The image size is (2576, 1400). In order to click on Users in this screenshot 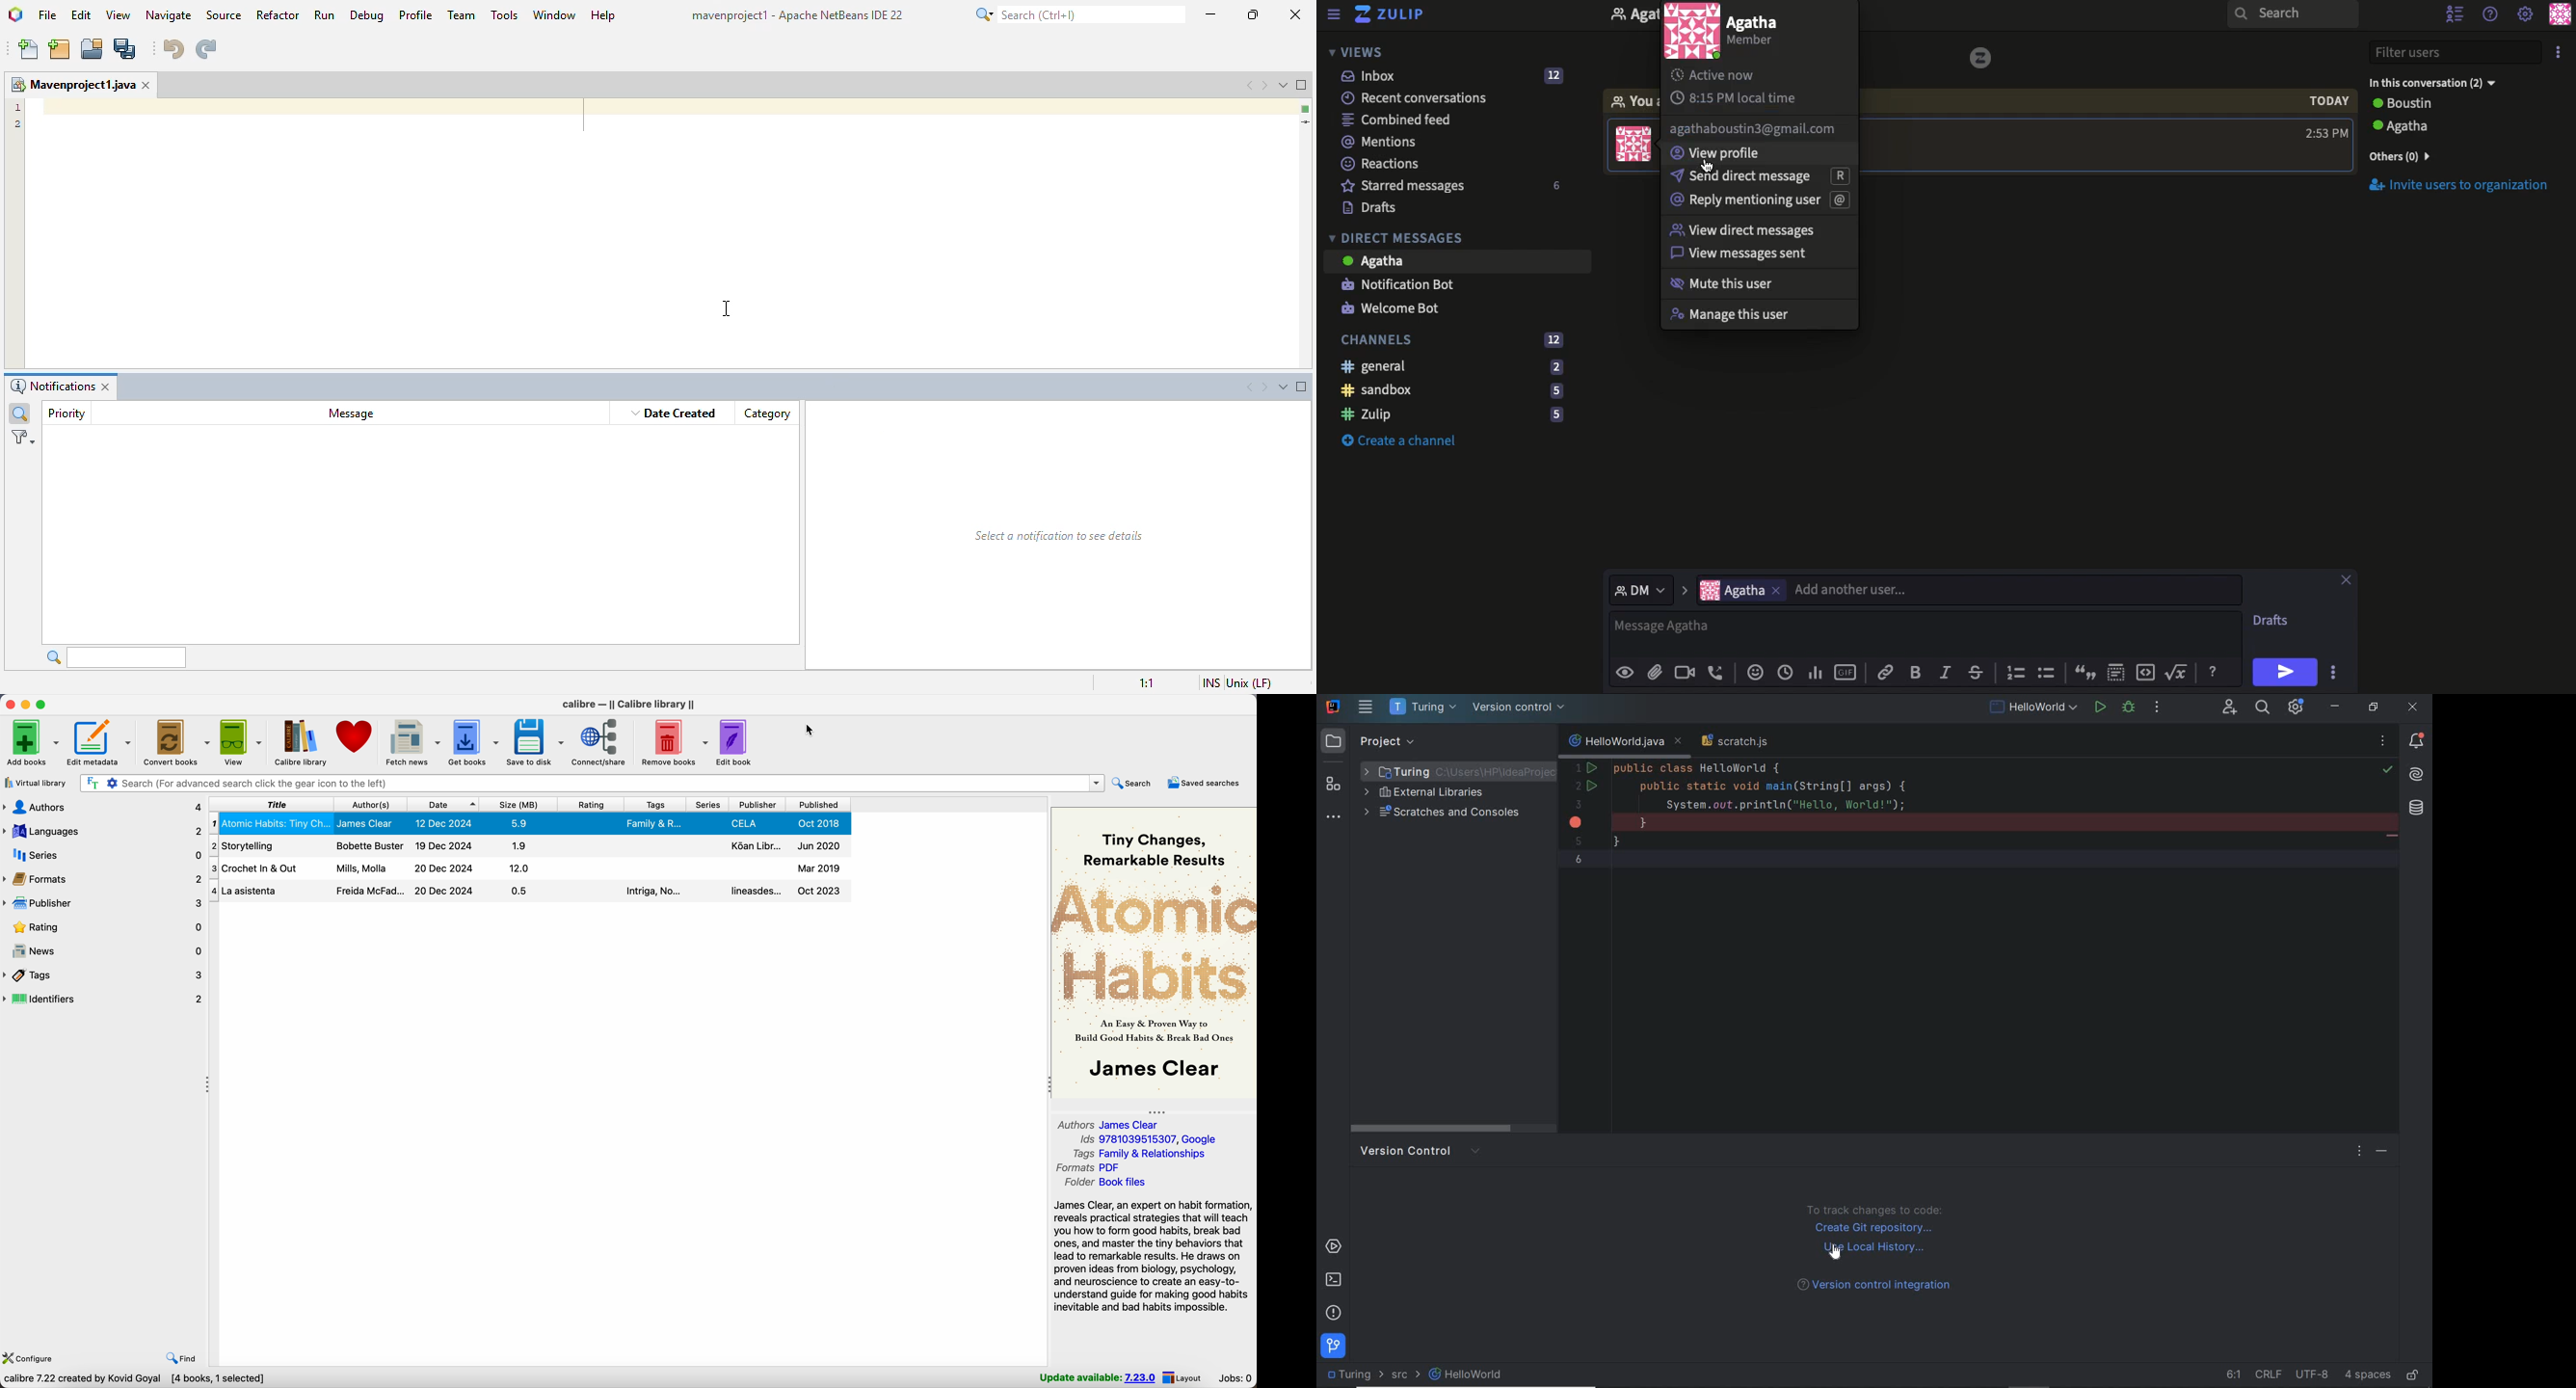, I will do `click(1732, 590)`.